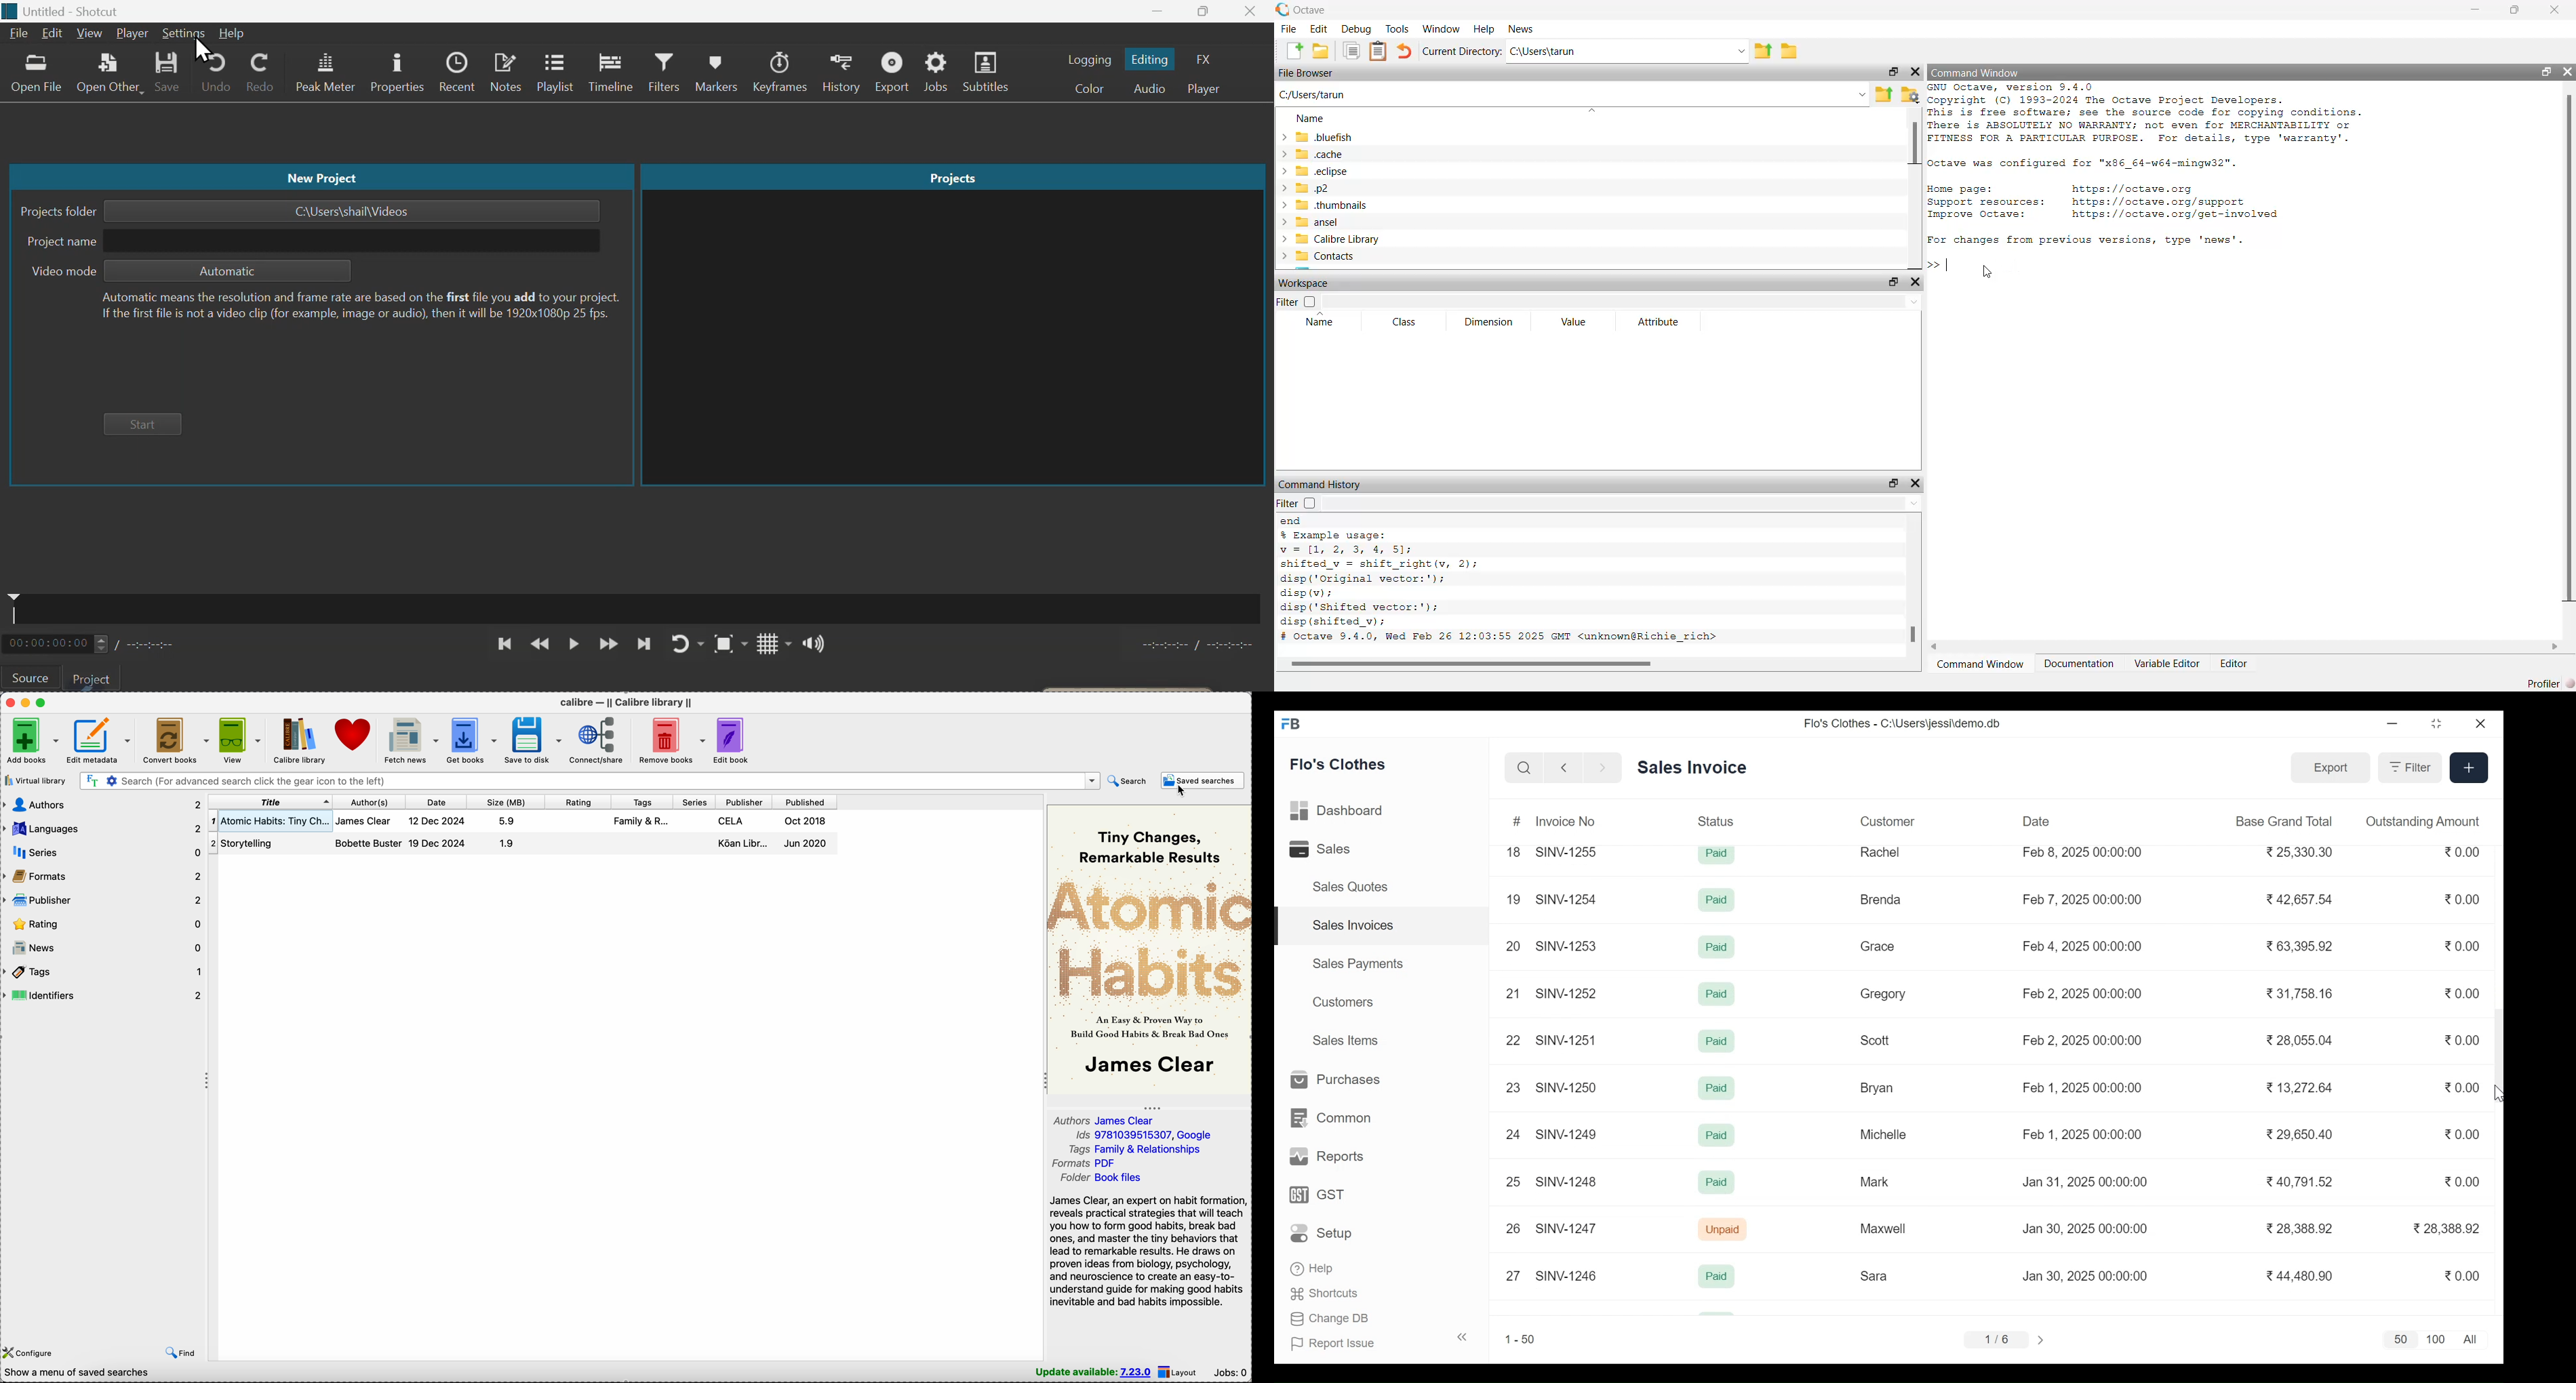 Image resolution: width=2576 pixels, height=1400 pixels. What do you see at coordinates (2465, 1181) in the screenshot?
I see `0.00` at bounding box center [2465, 1181].